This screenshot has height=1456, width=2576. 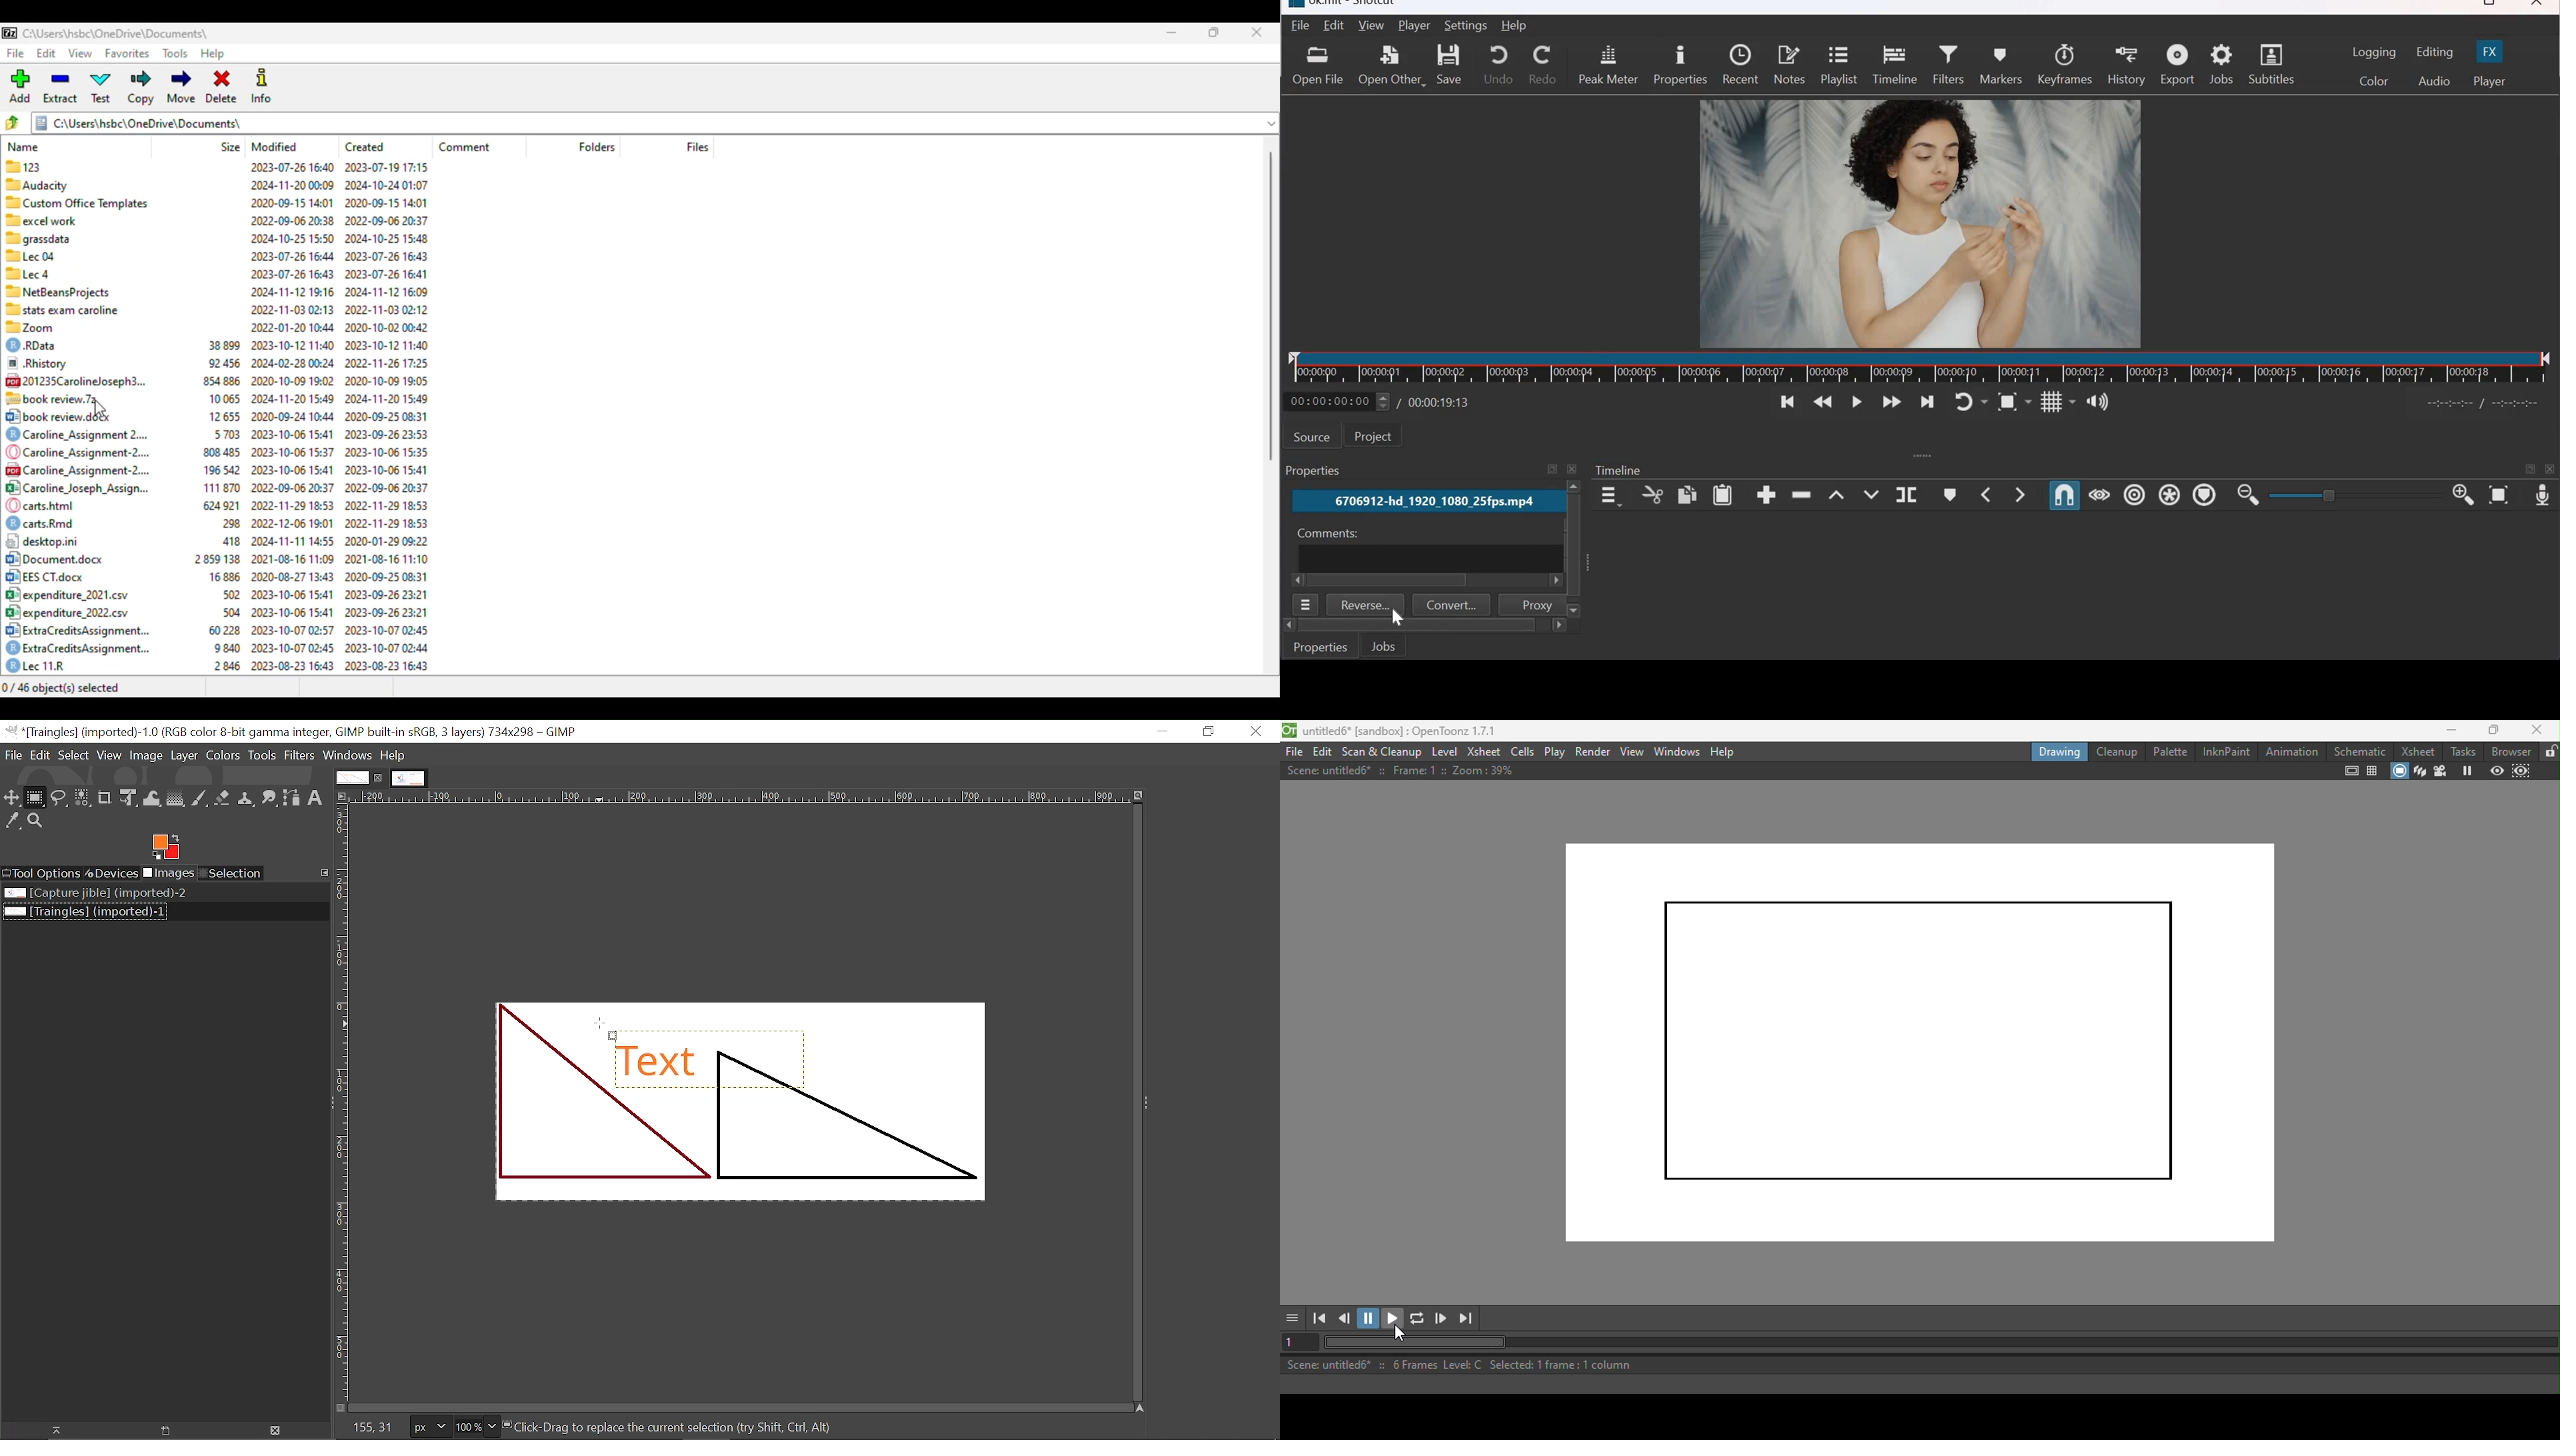 I want to click on tools, so click(x=175, y=55).